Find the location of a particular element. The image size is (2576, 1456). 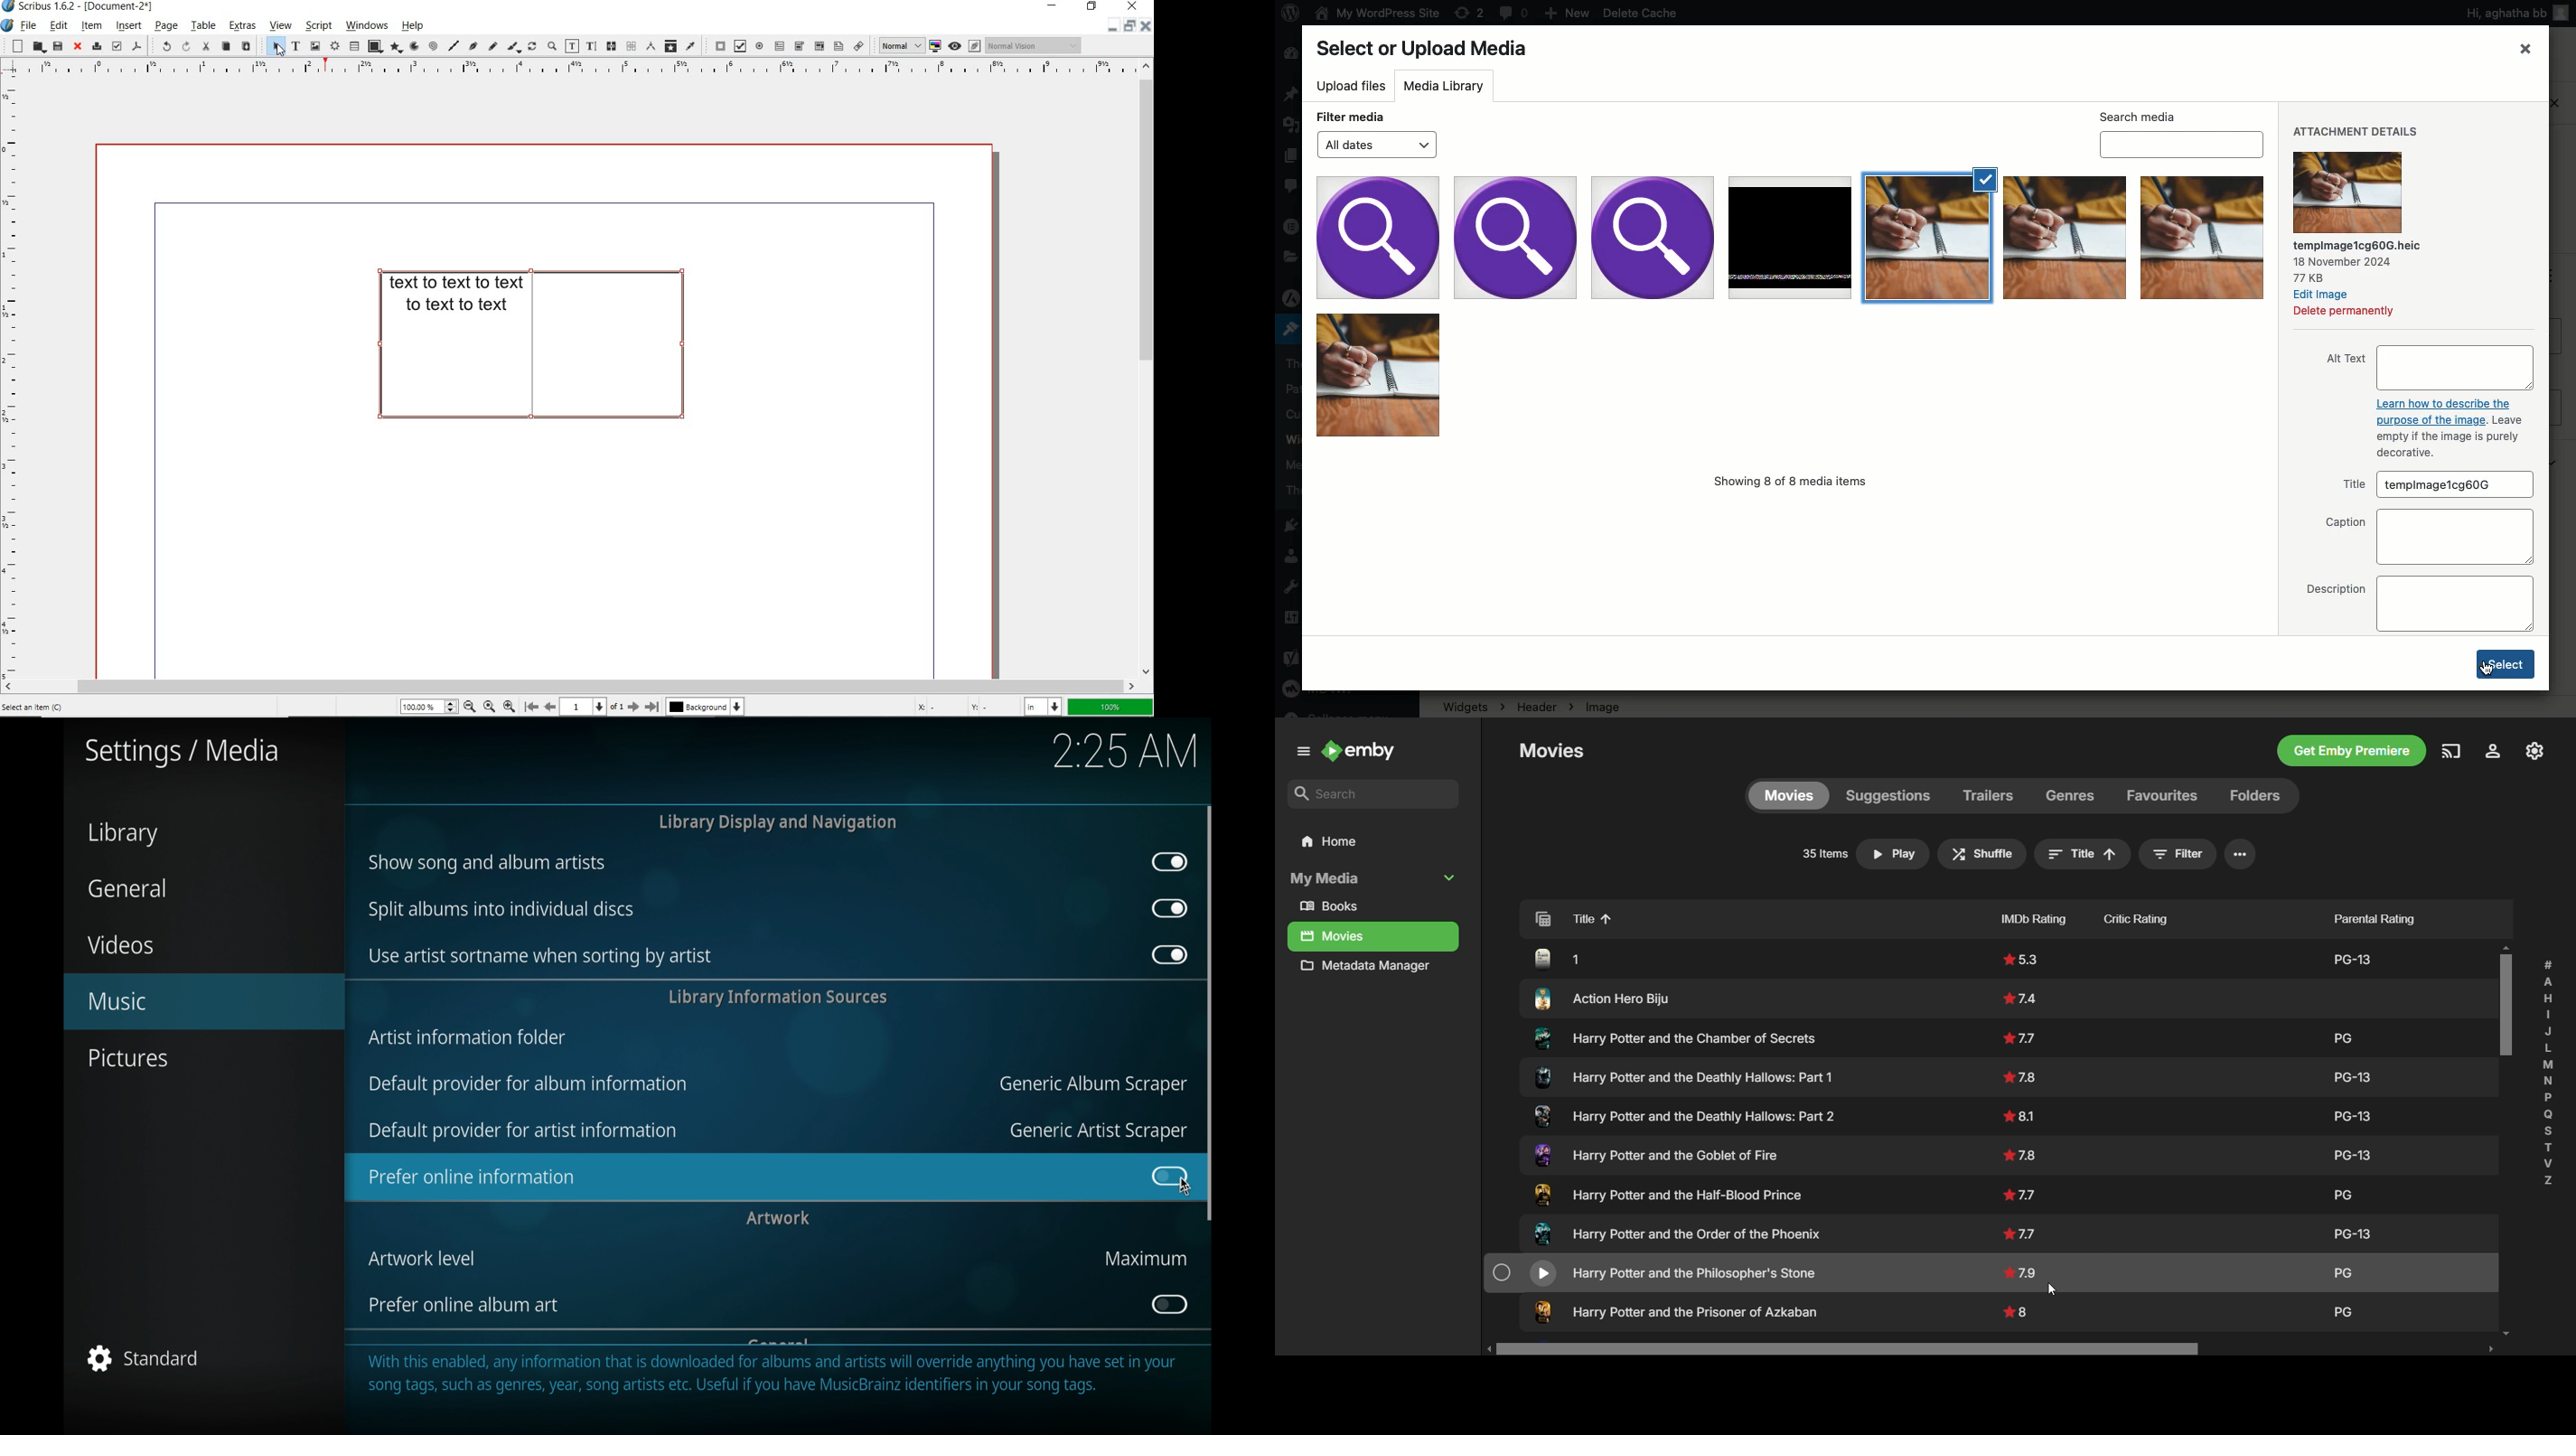

generic album scraper is located at coordinates (1092, 1085).